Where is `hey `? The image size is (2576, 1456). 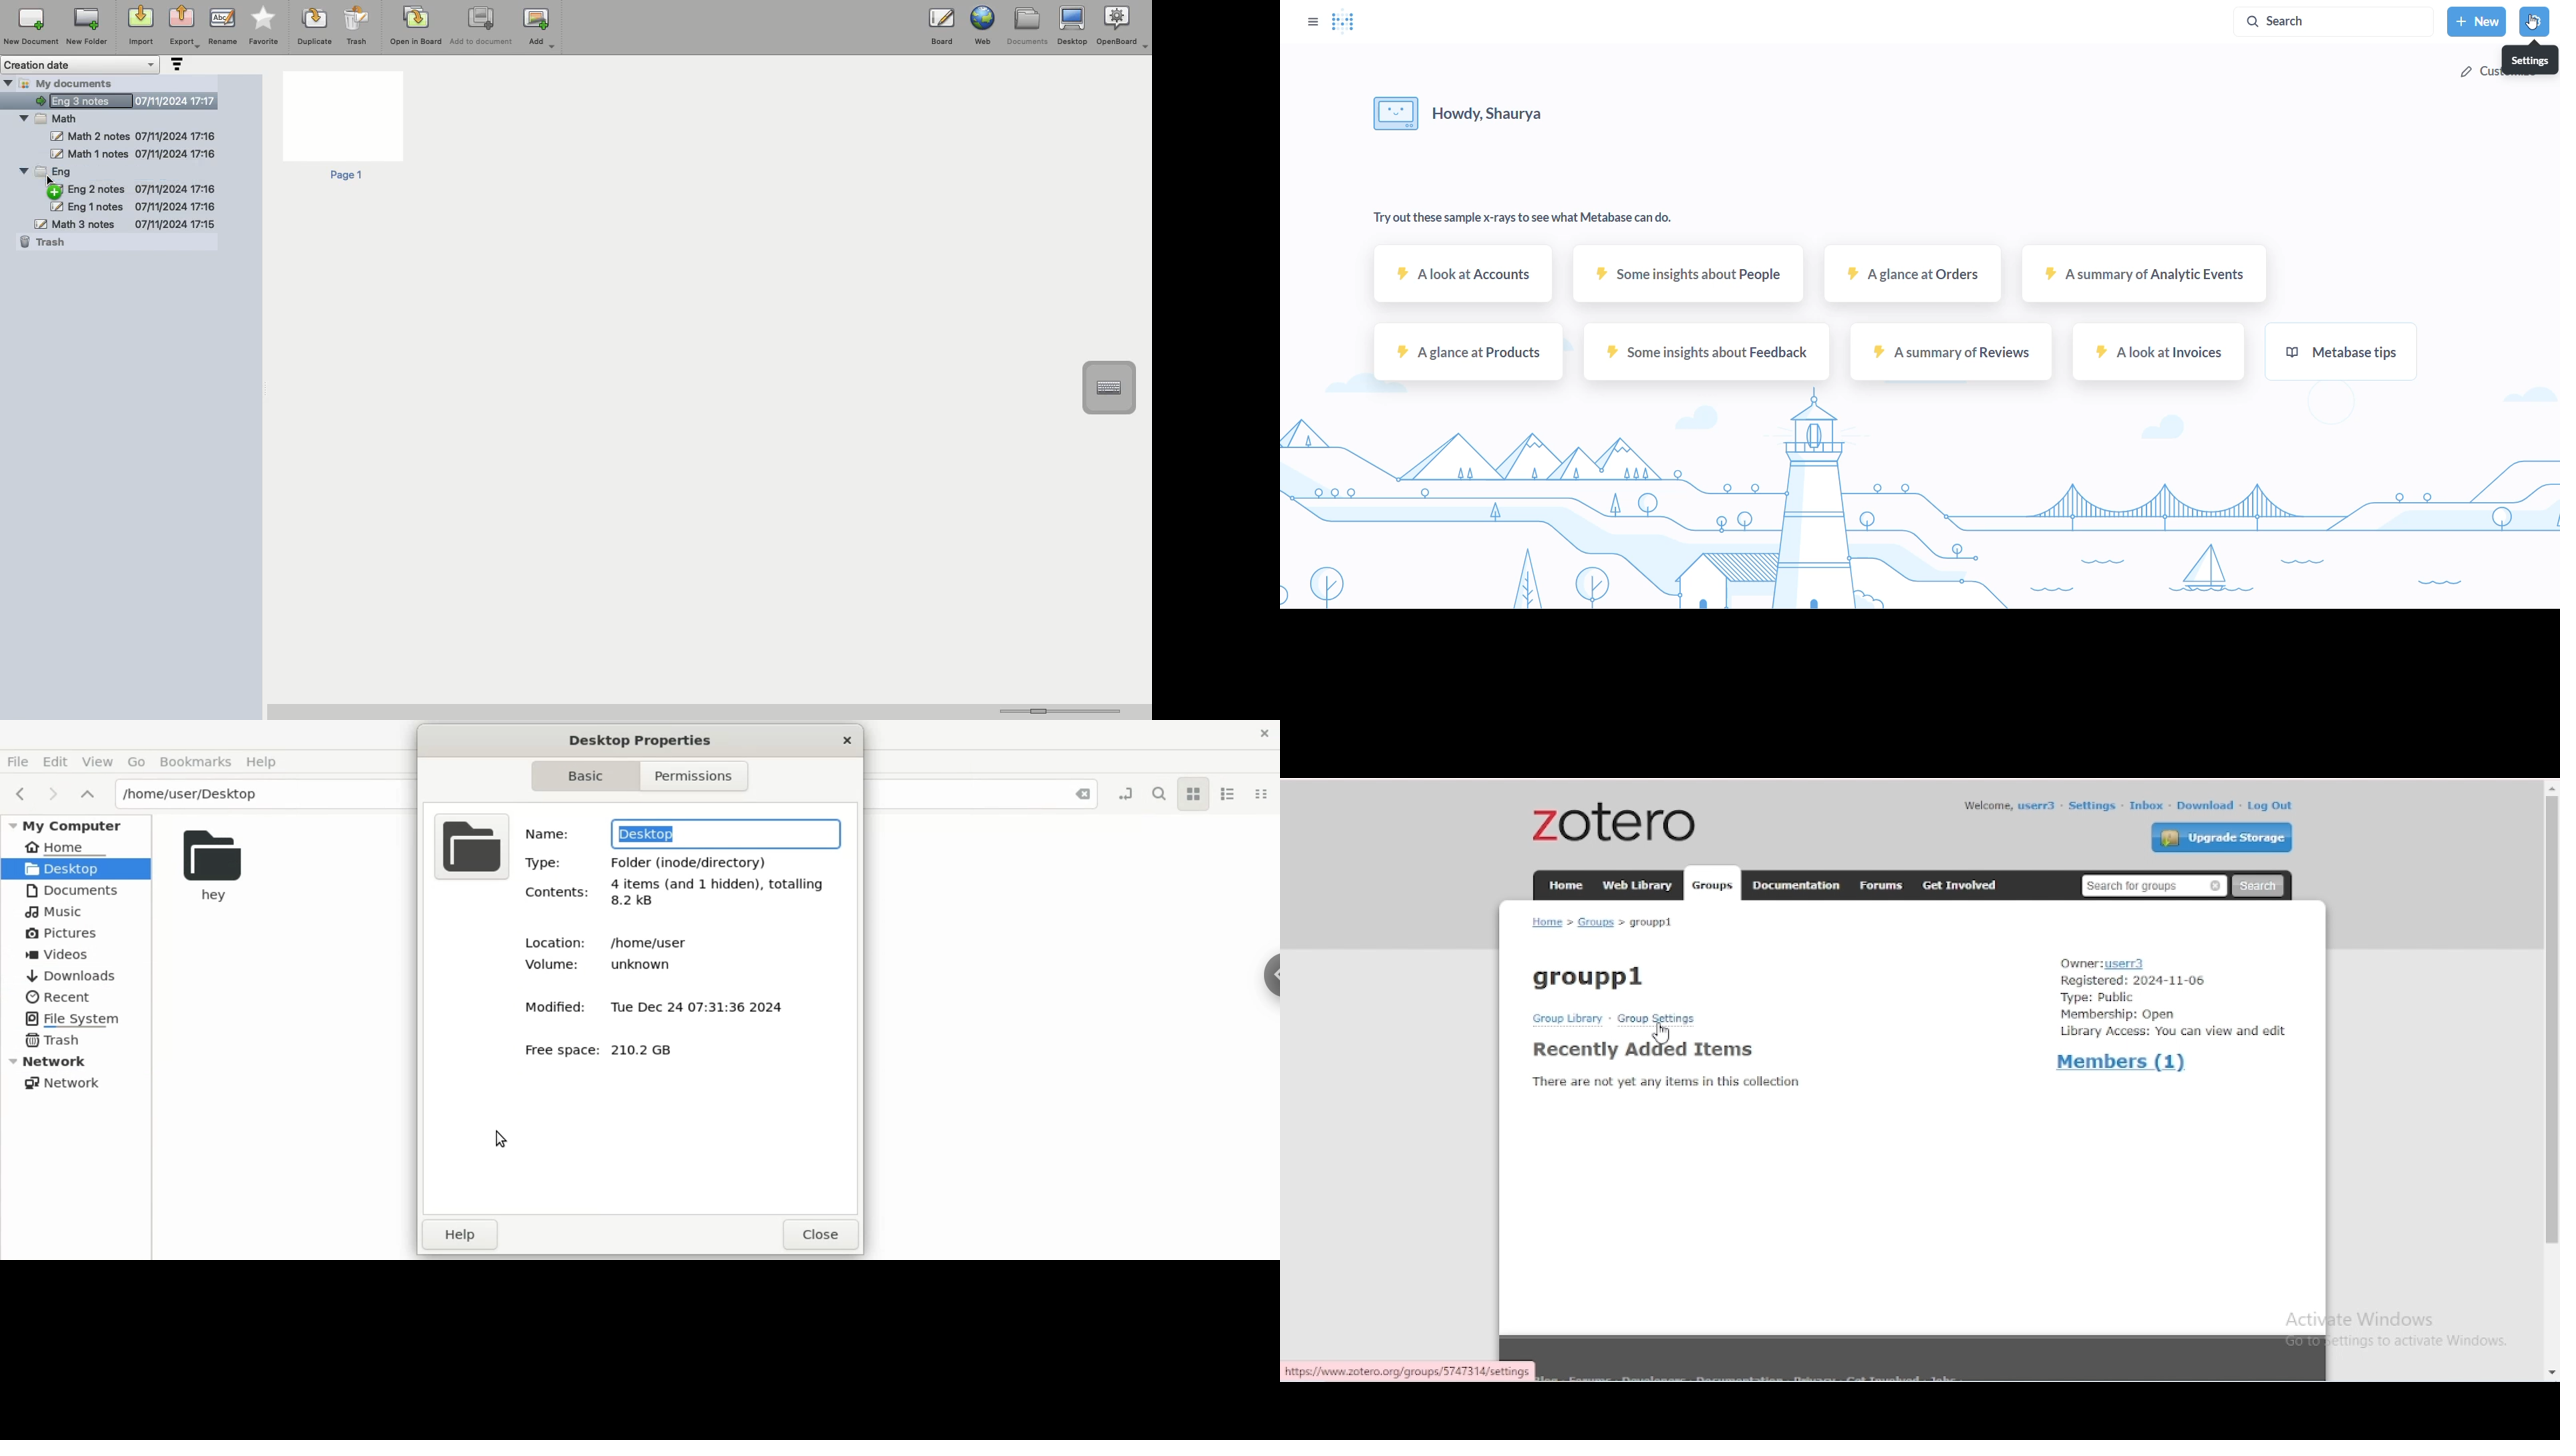 hey  is located at coordinates (213, 867).